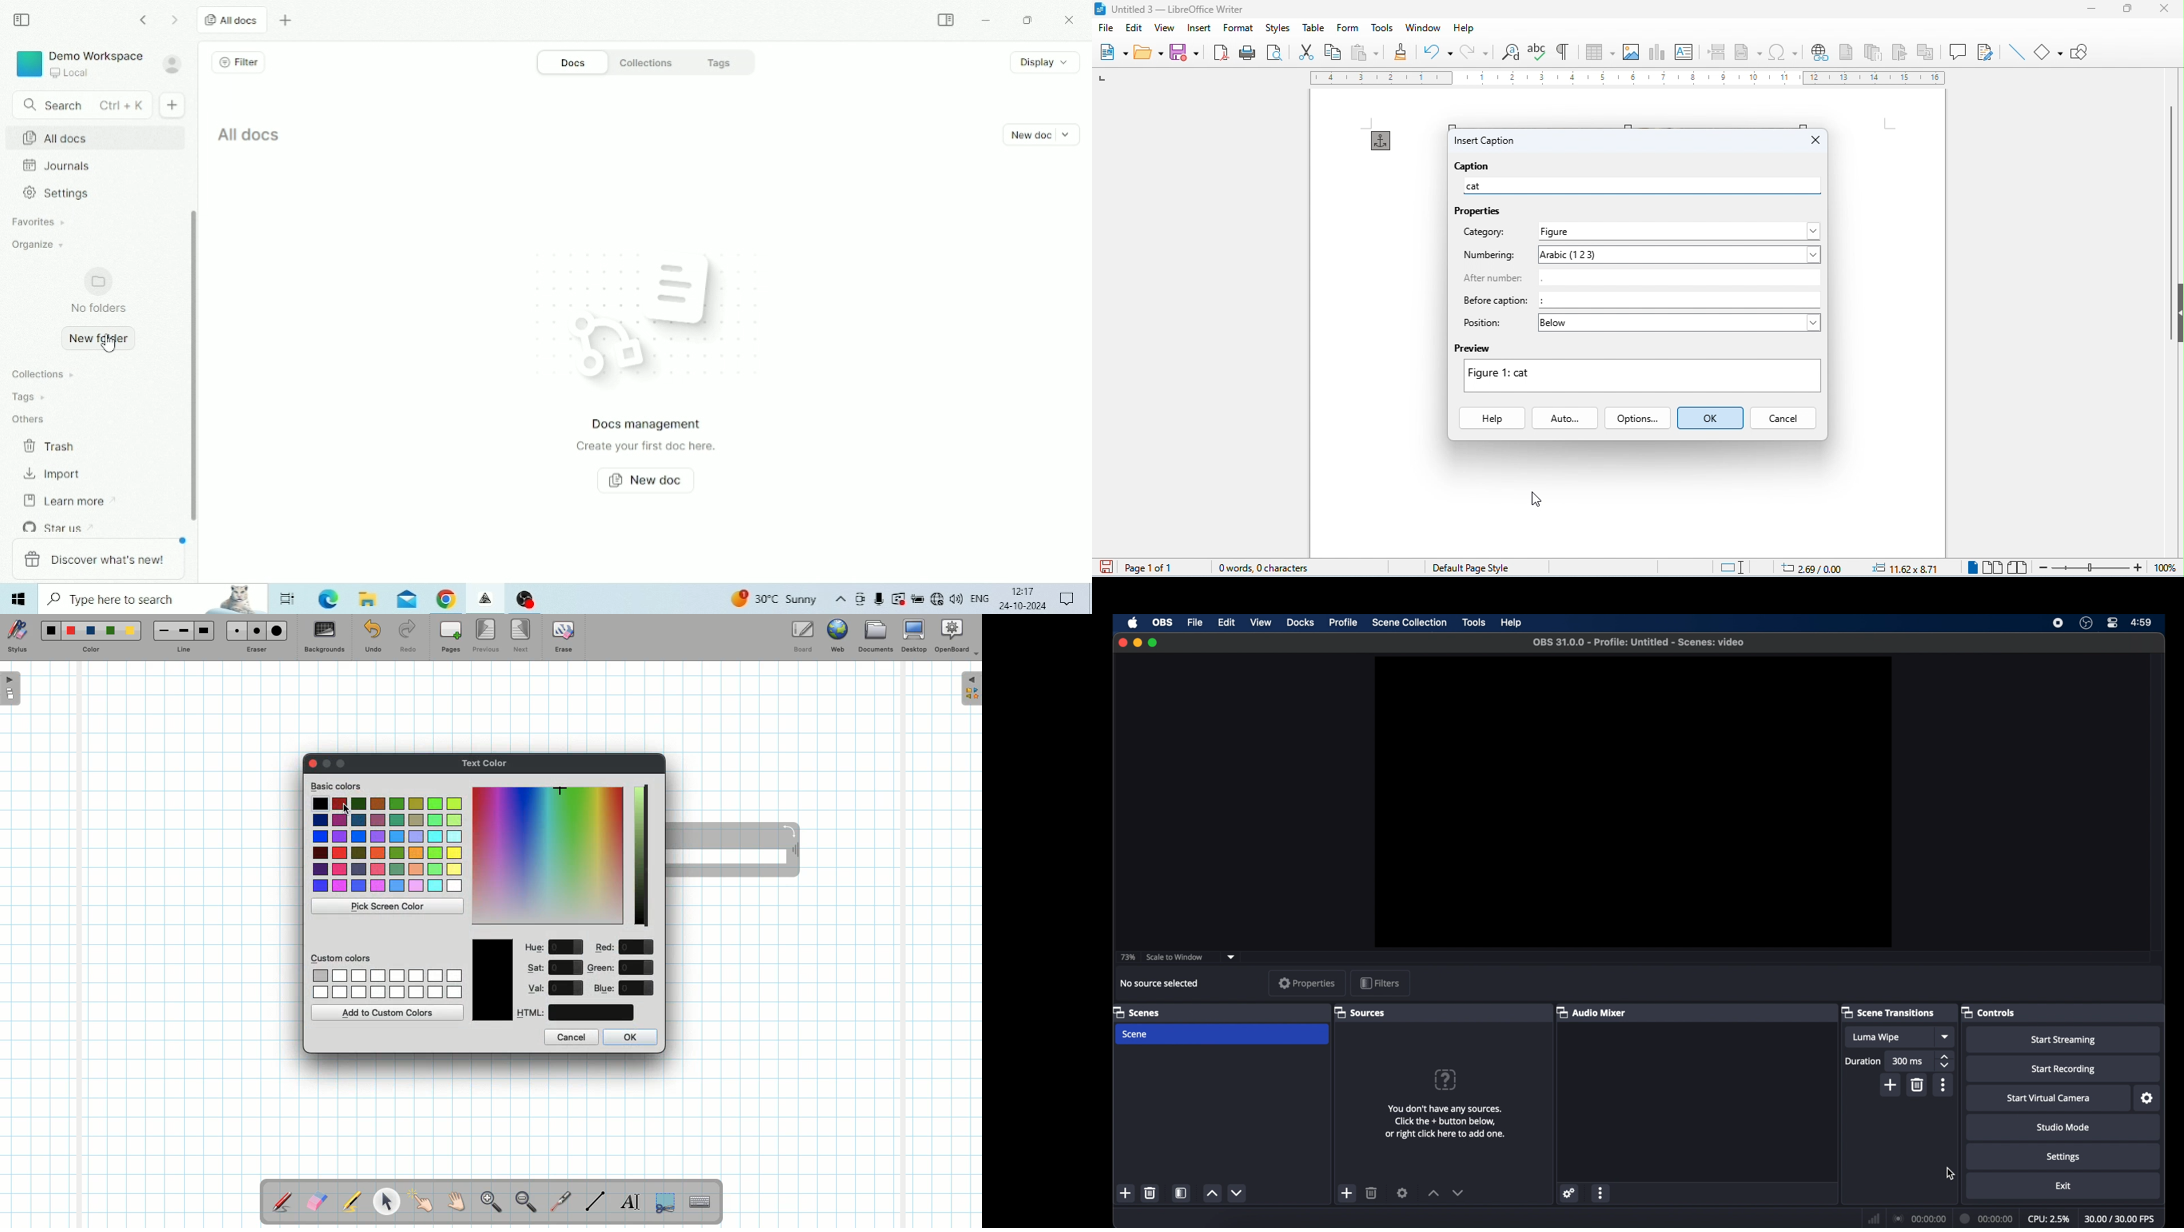  Describe the element at coordinates (51, 446) in the screenshot. I see `Trash` at that location.